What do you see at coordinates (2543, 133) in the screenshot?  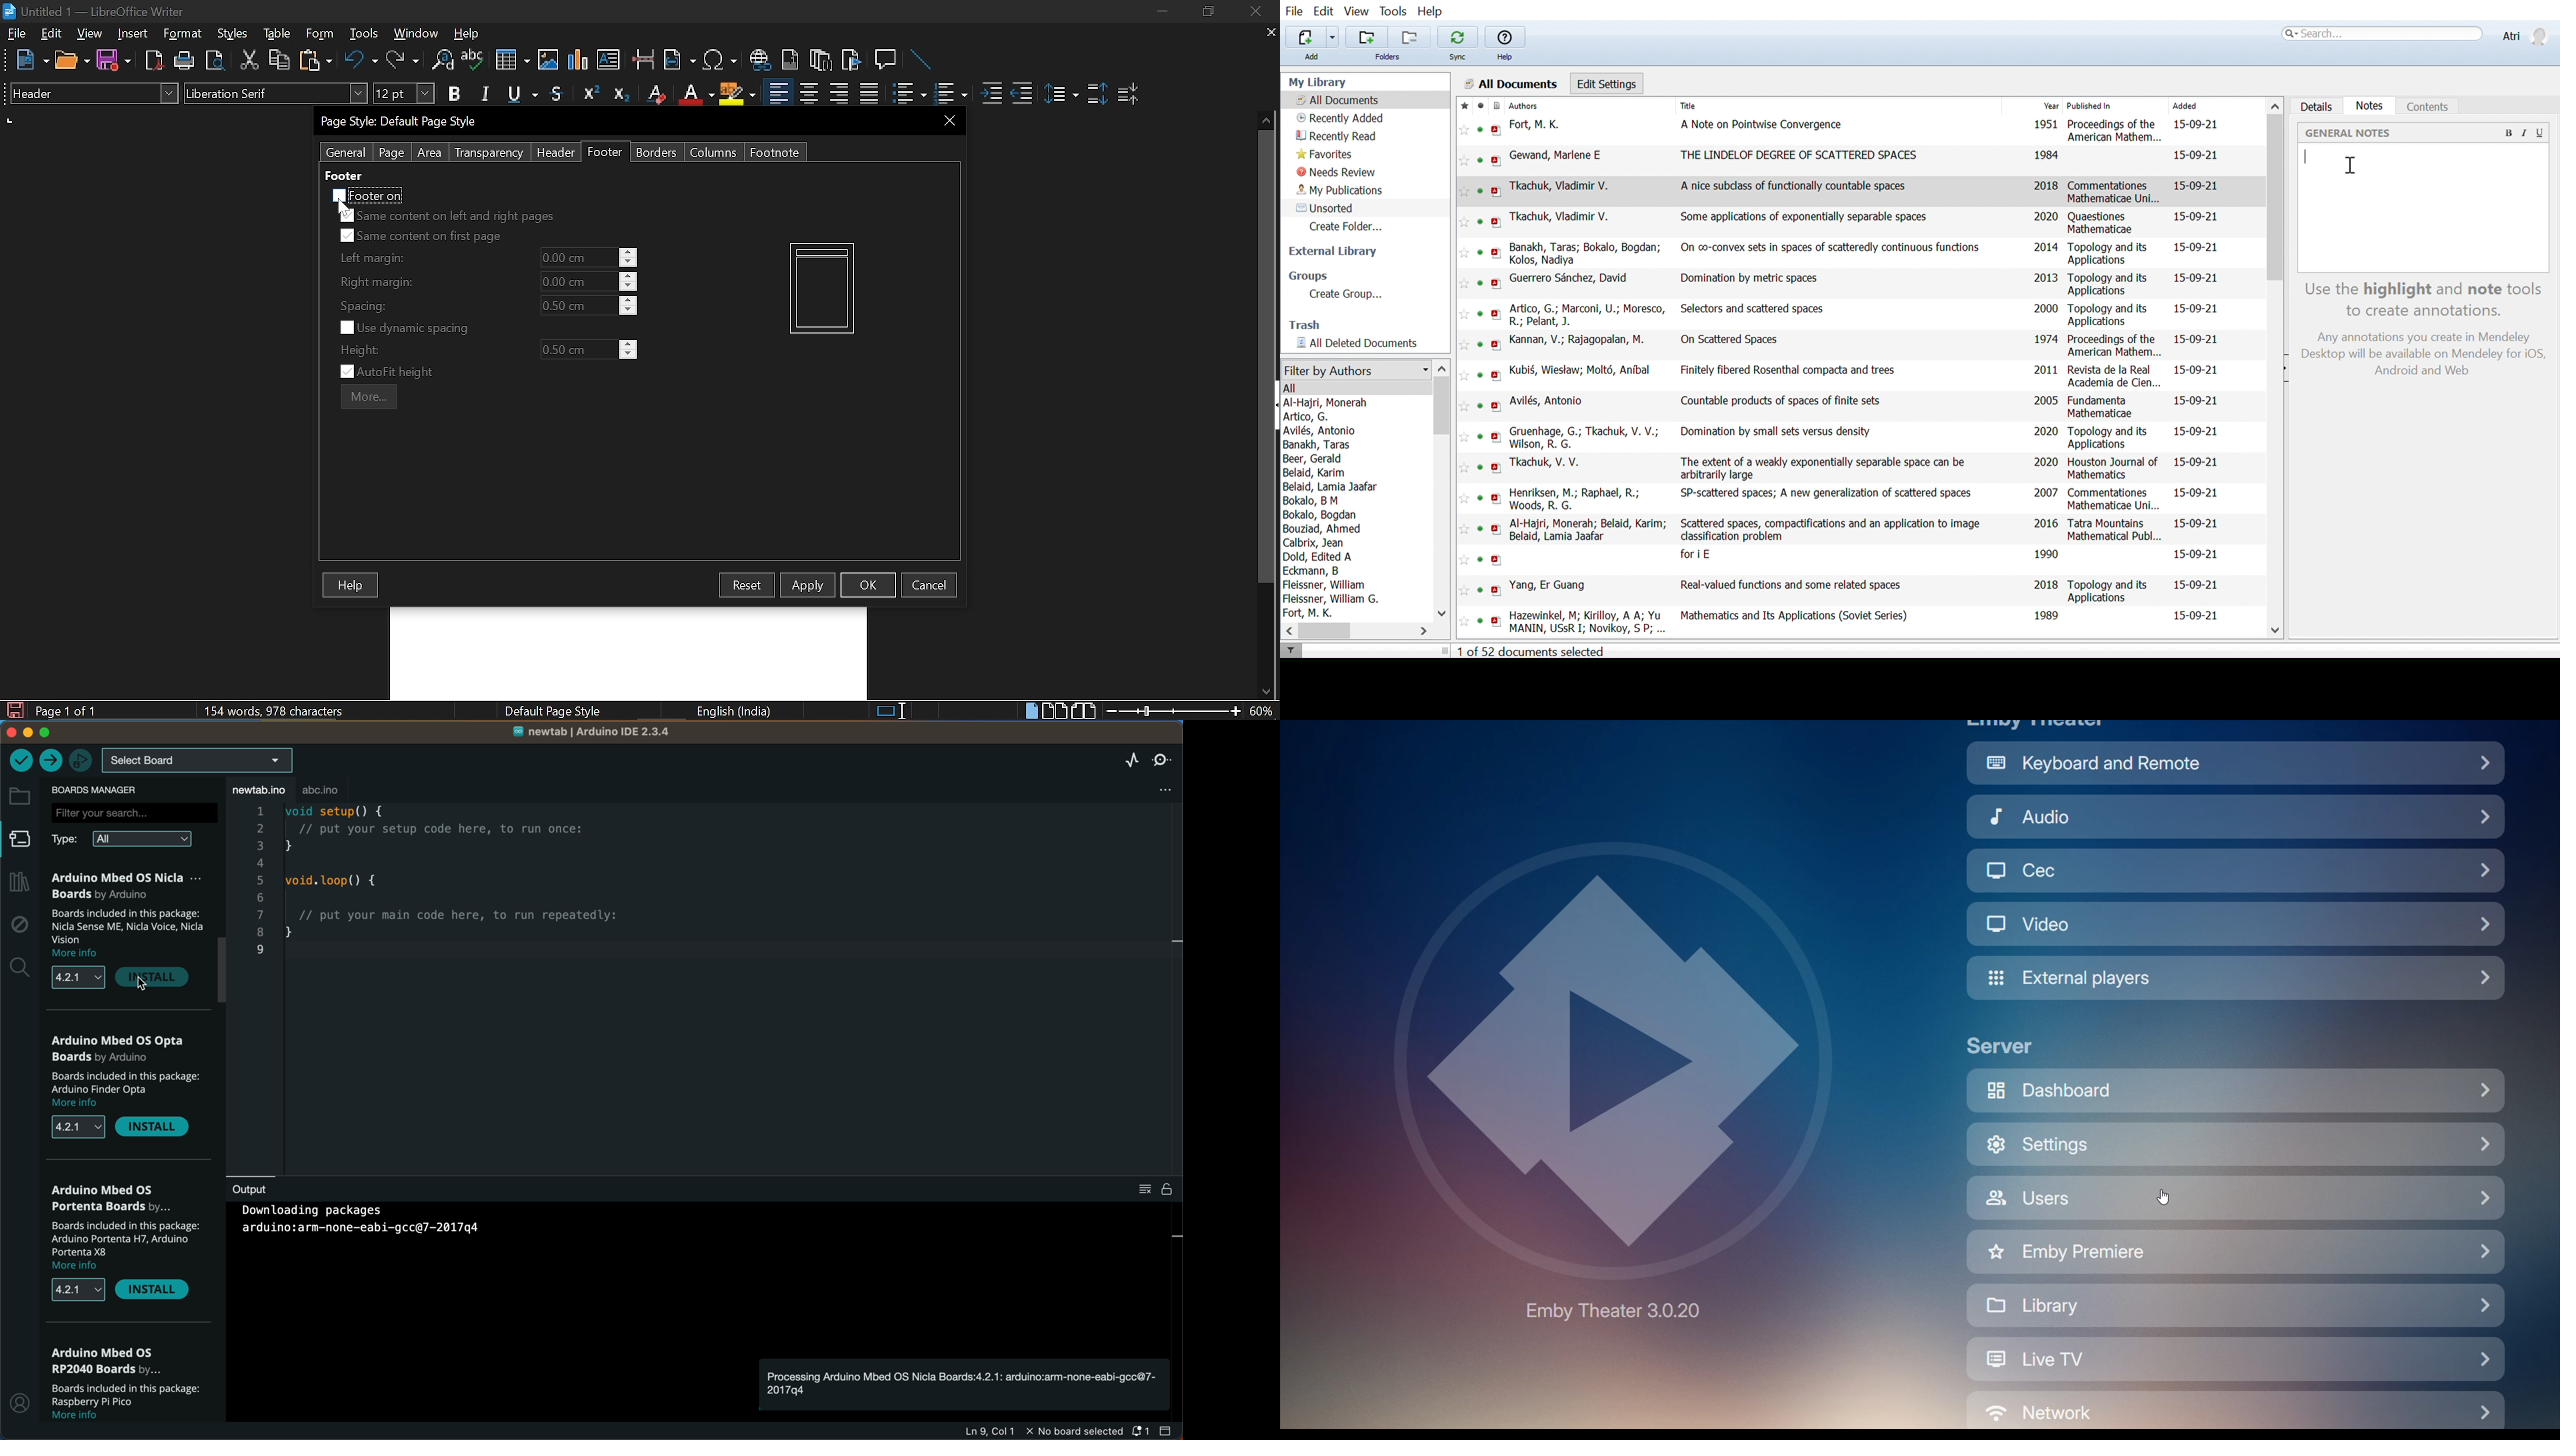 I see `Underline` at bounding box center [2543, 133].